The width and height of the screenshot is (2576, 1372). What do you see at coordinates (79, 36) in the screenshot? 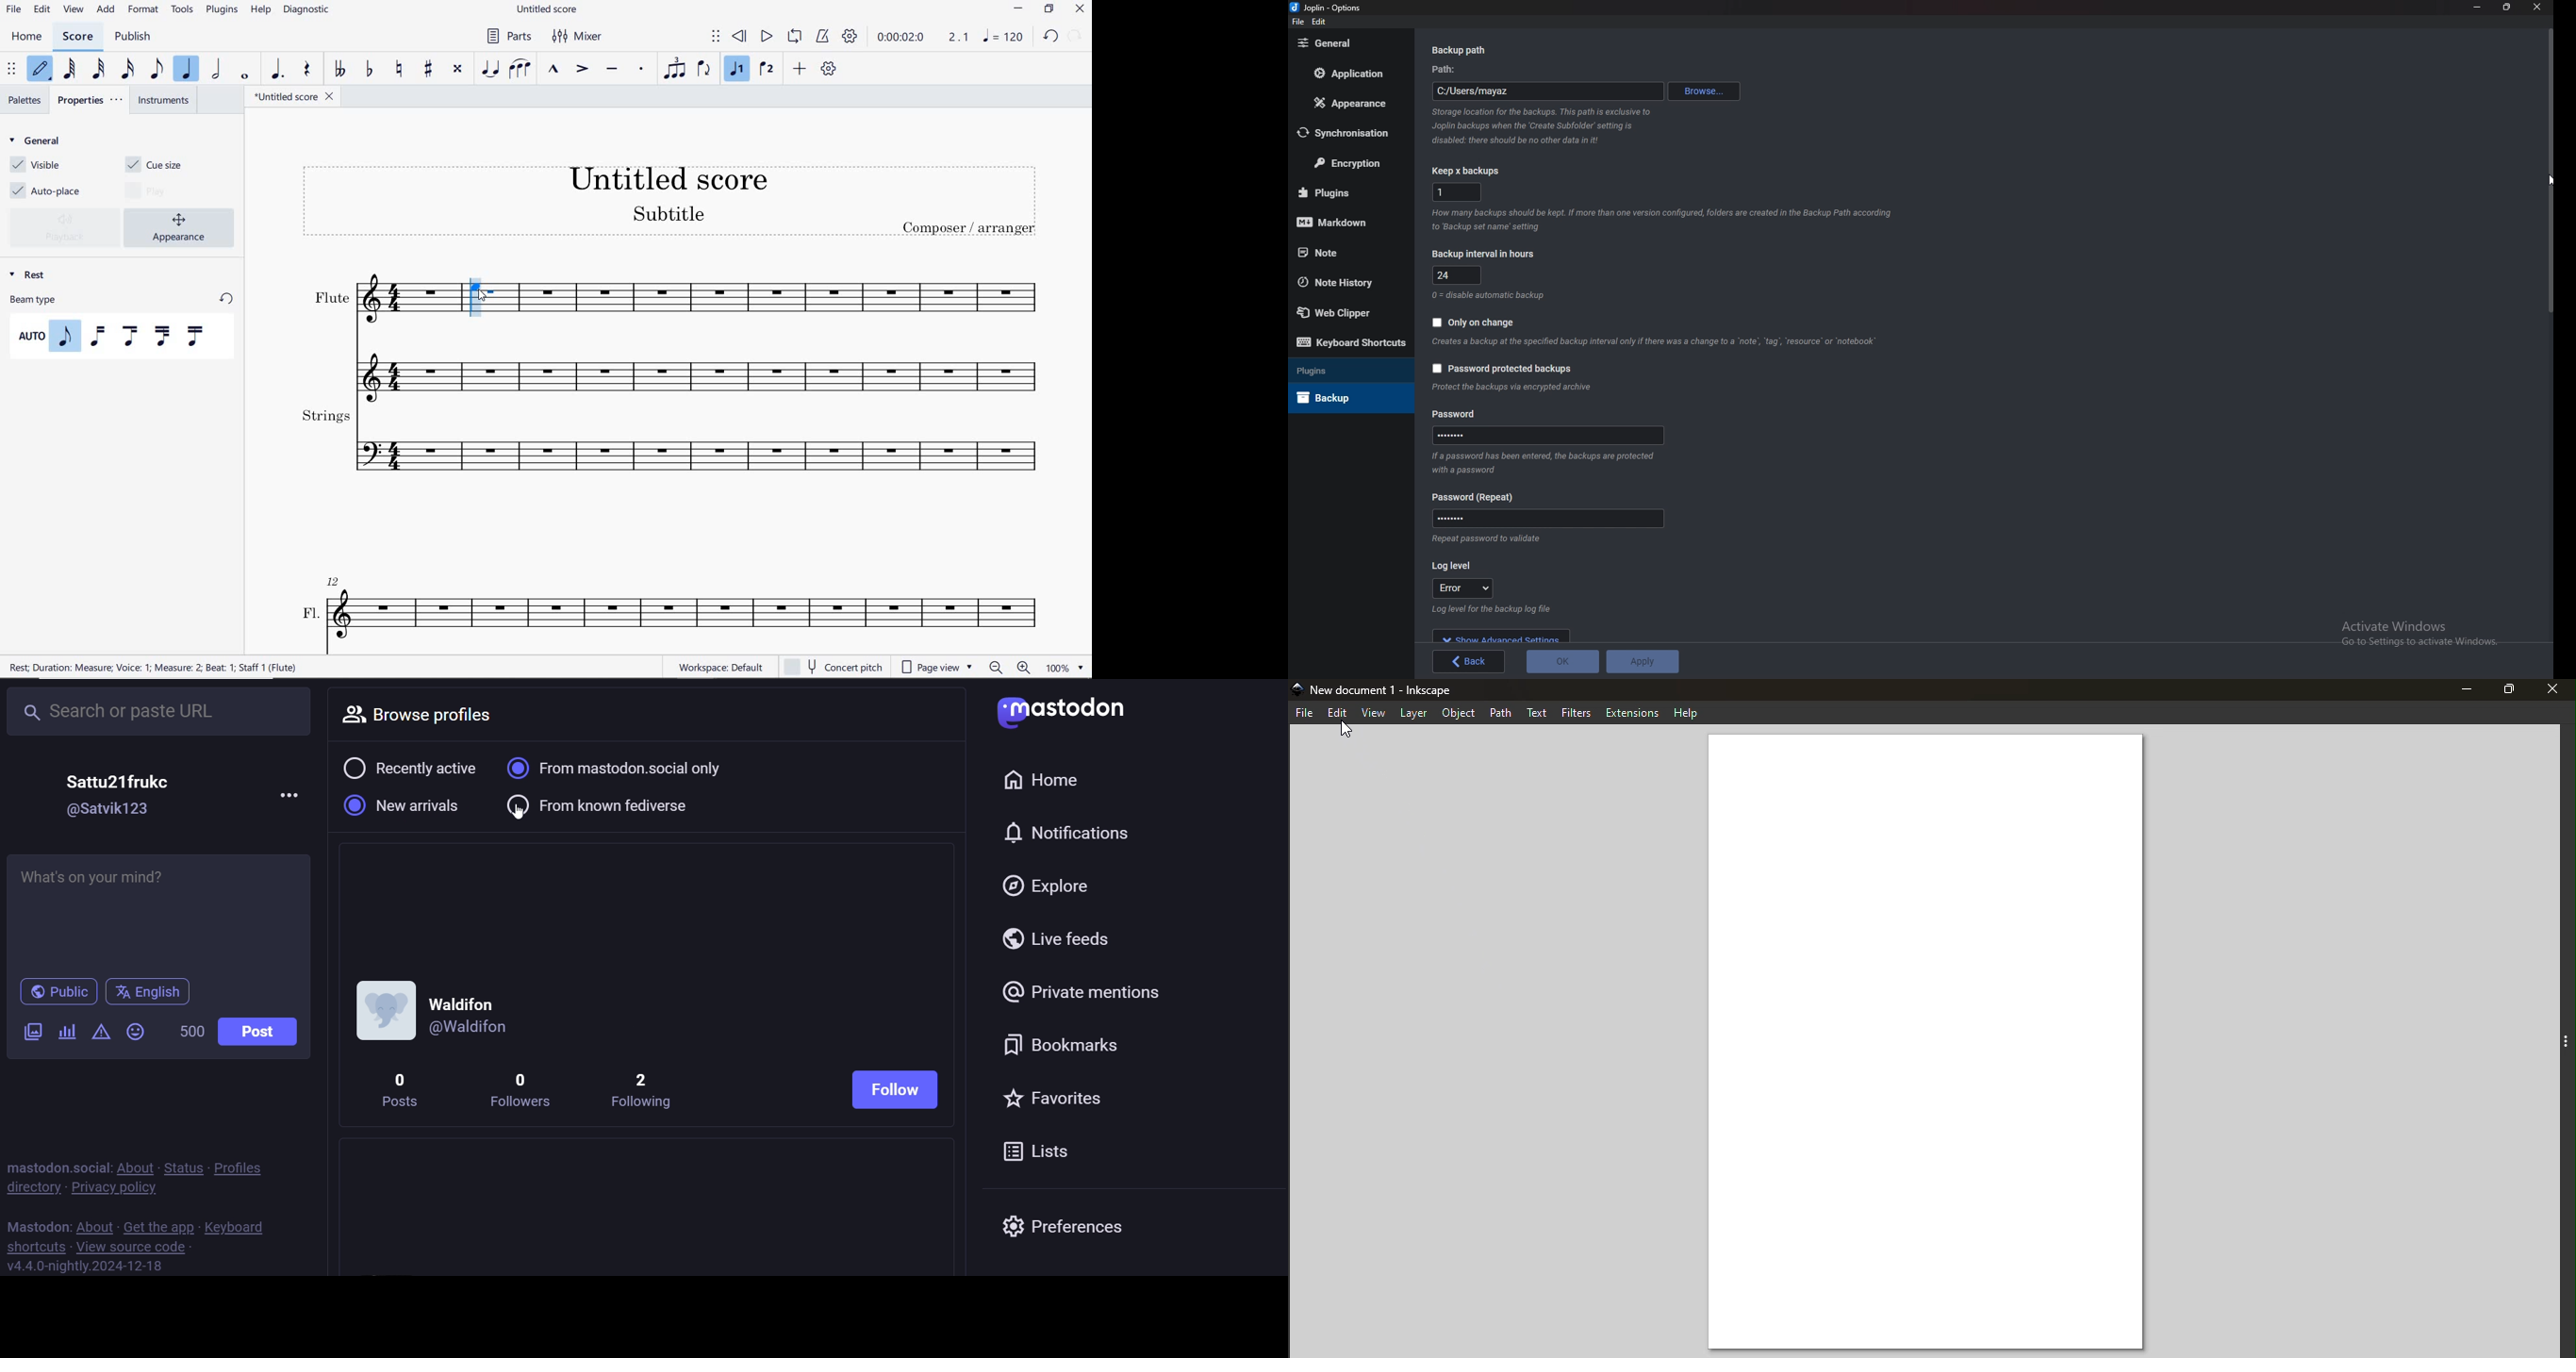
I see `SCORE` at bounding box center [79, 36].